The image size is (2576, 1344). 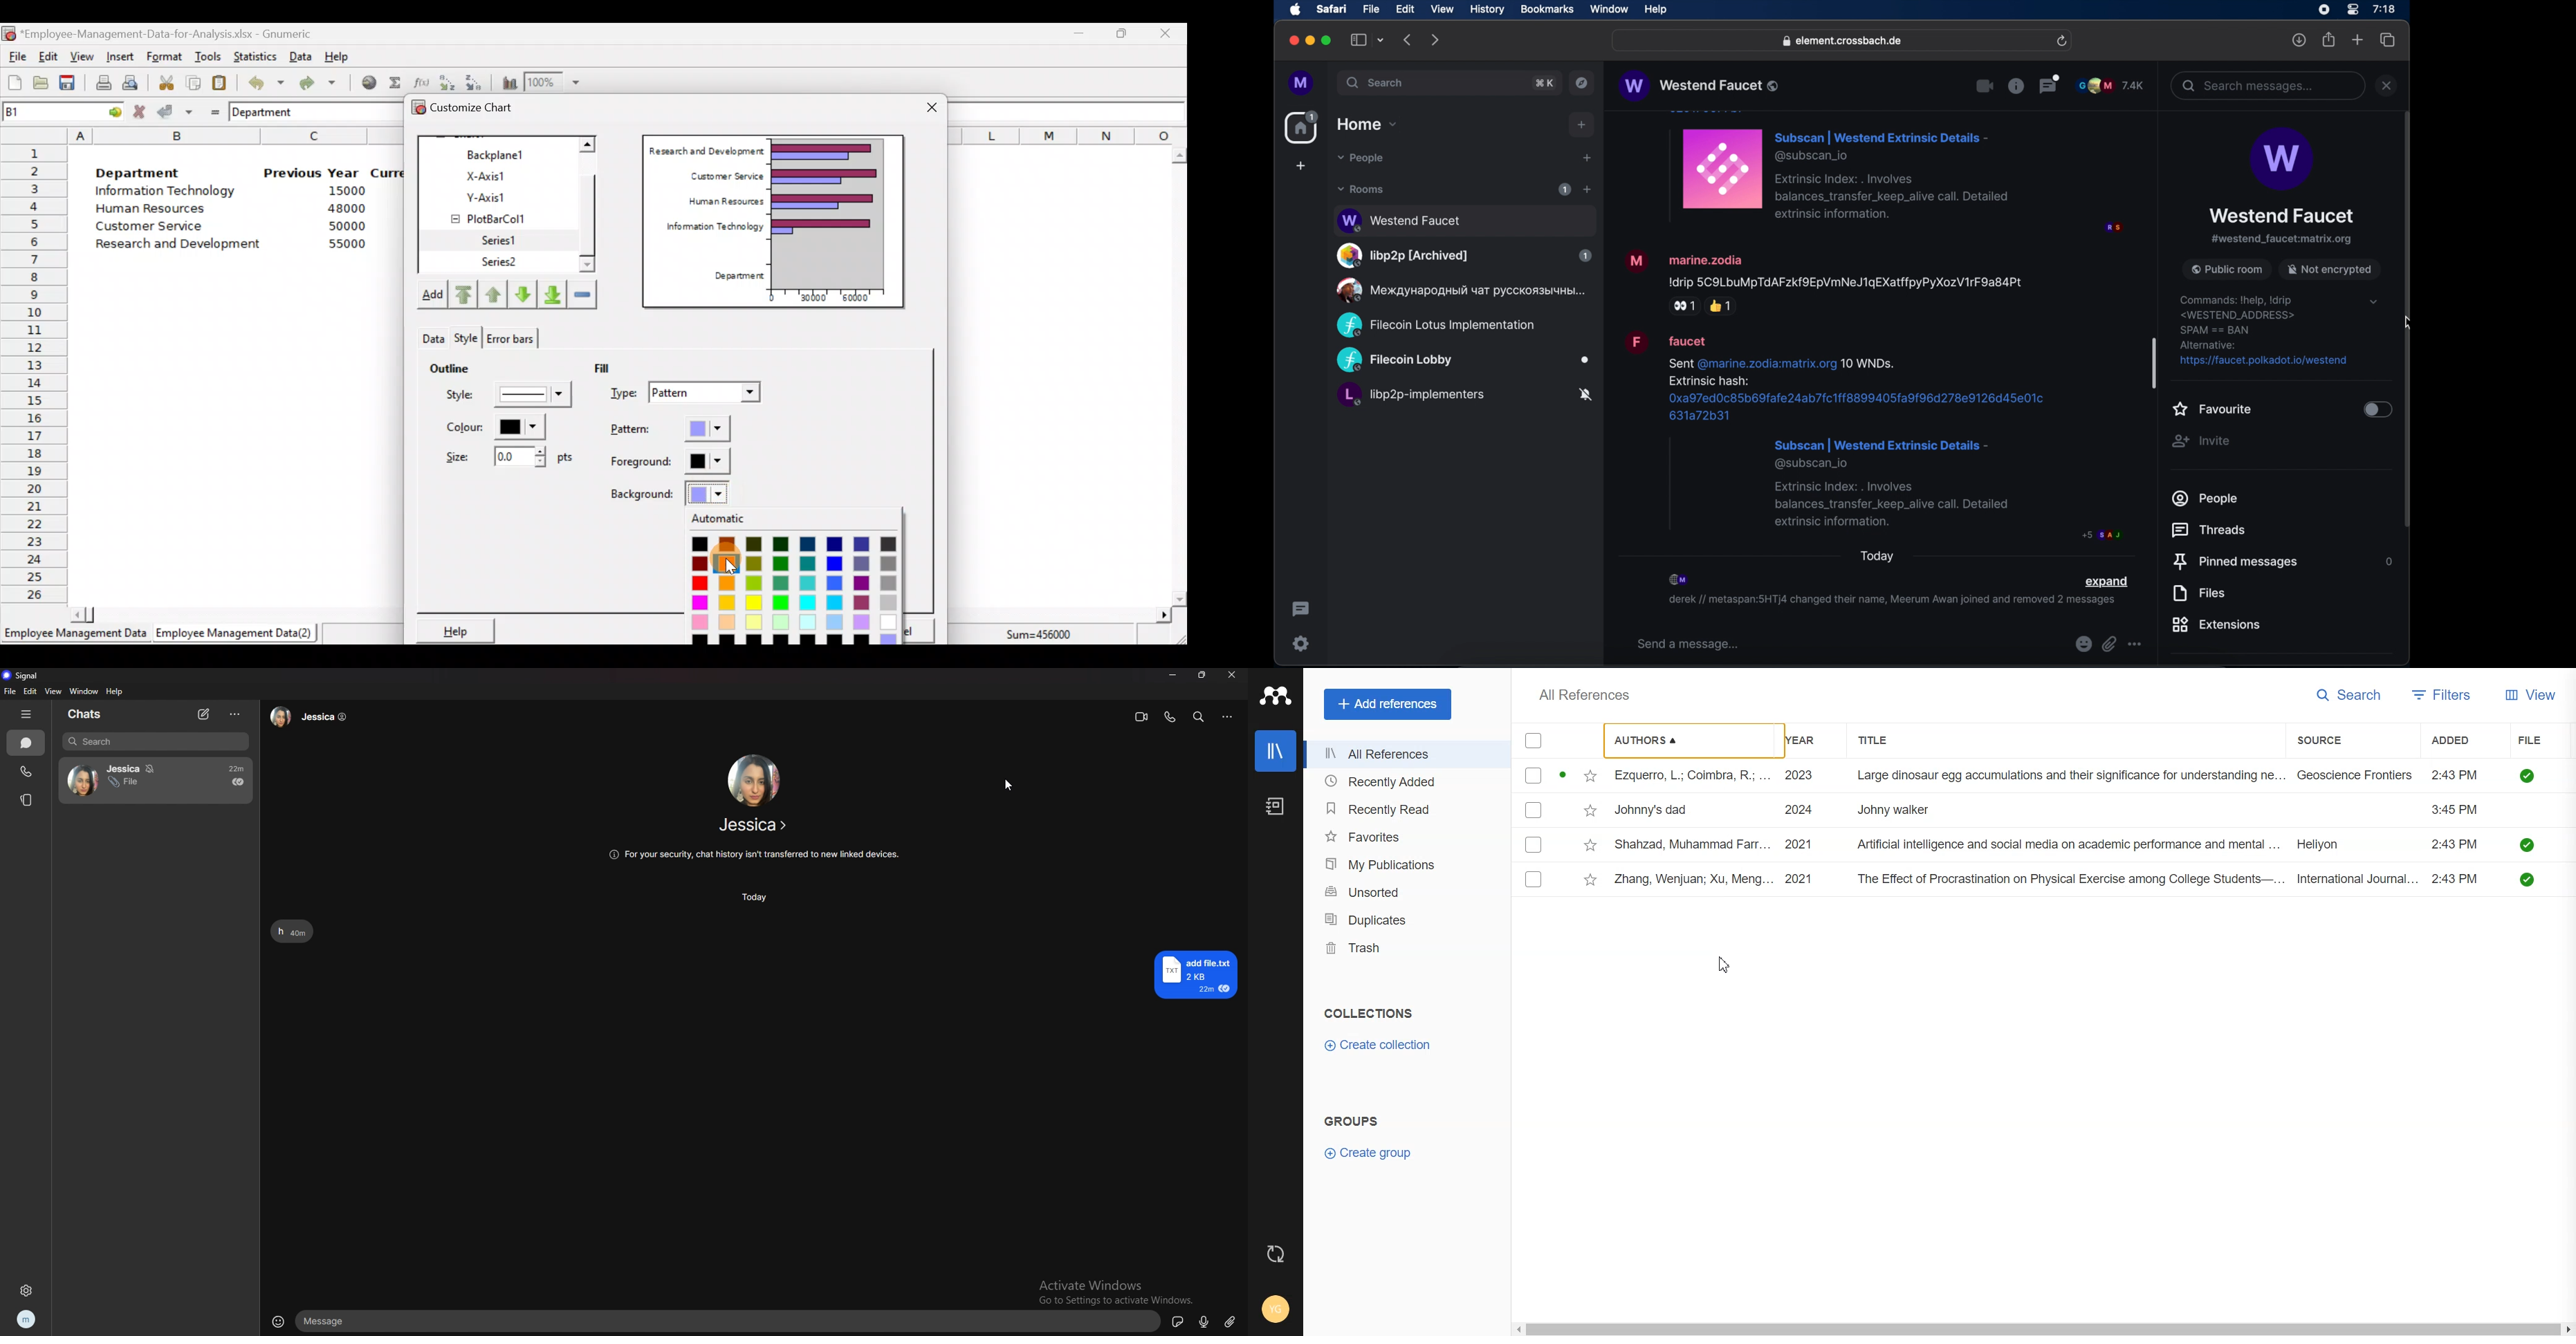 I want to click on All References, so click(x=1401, y=755).